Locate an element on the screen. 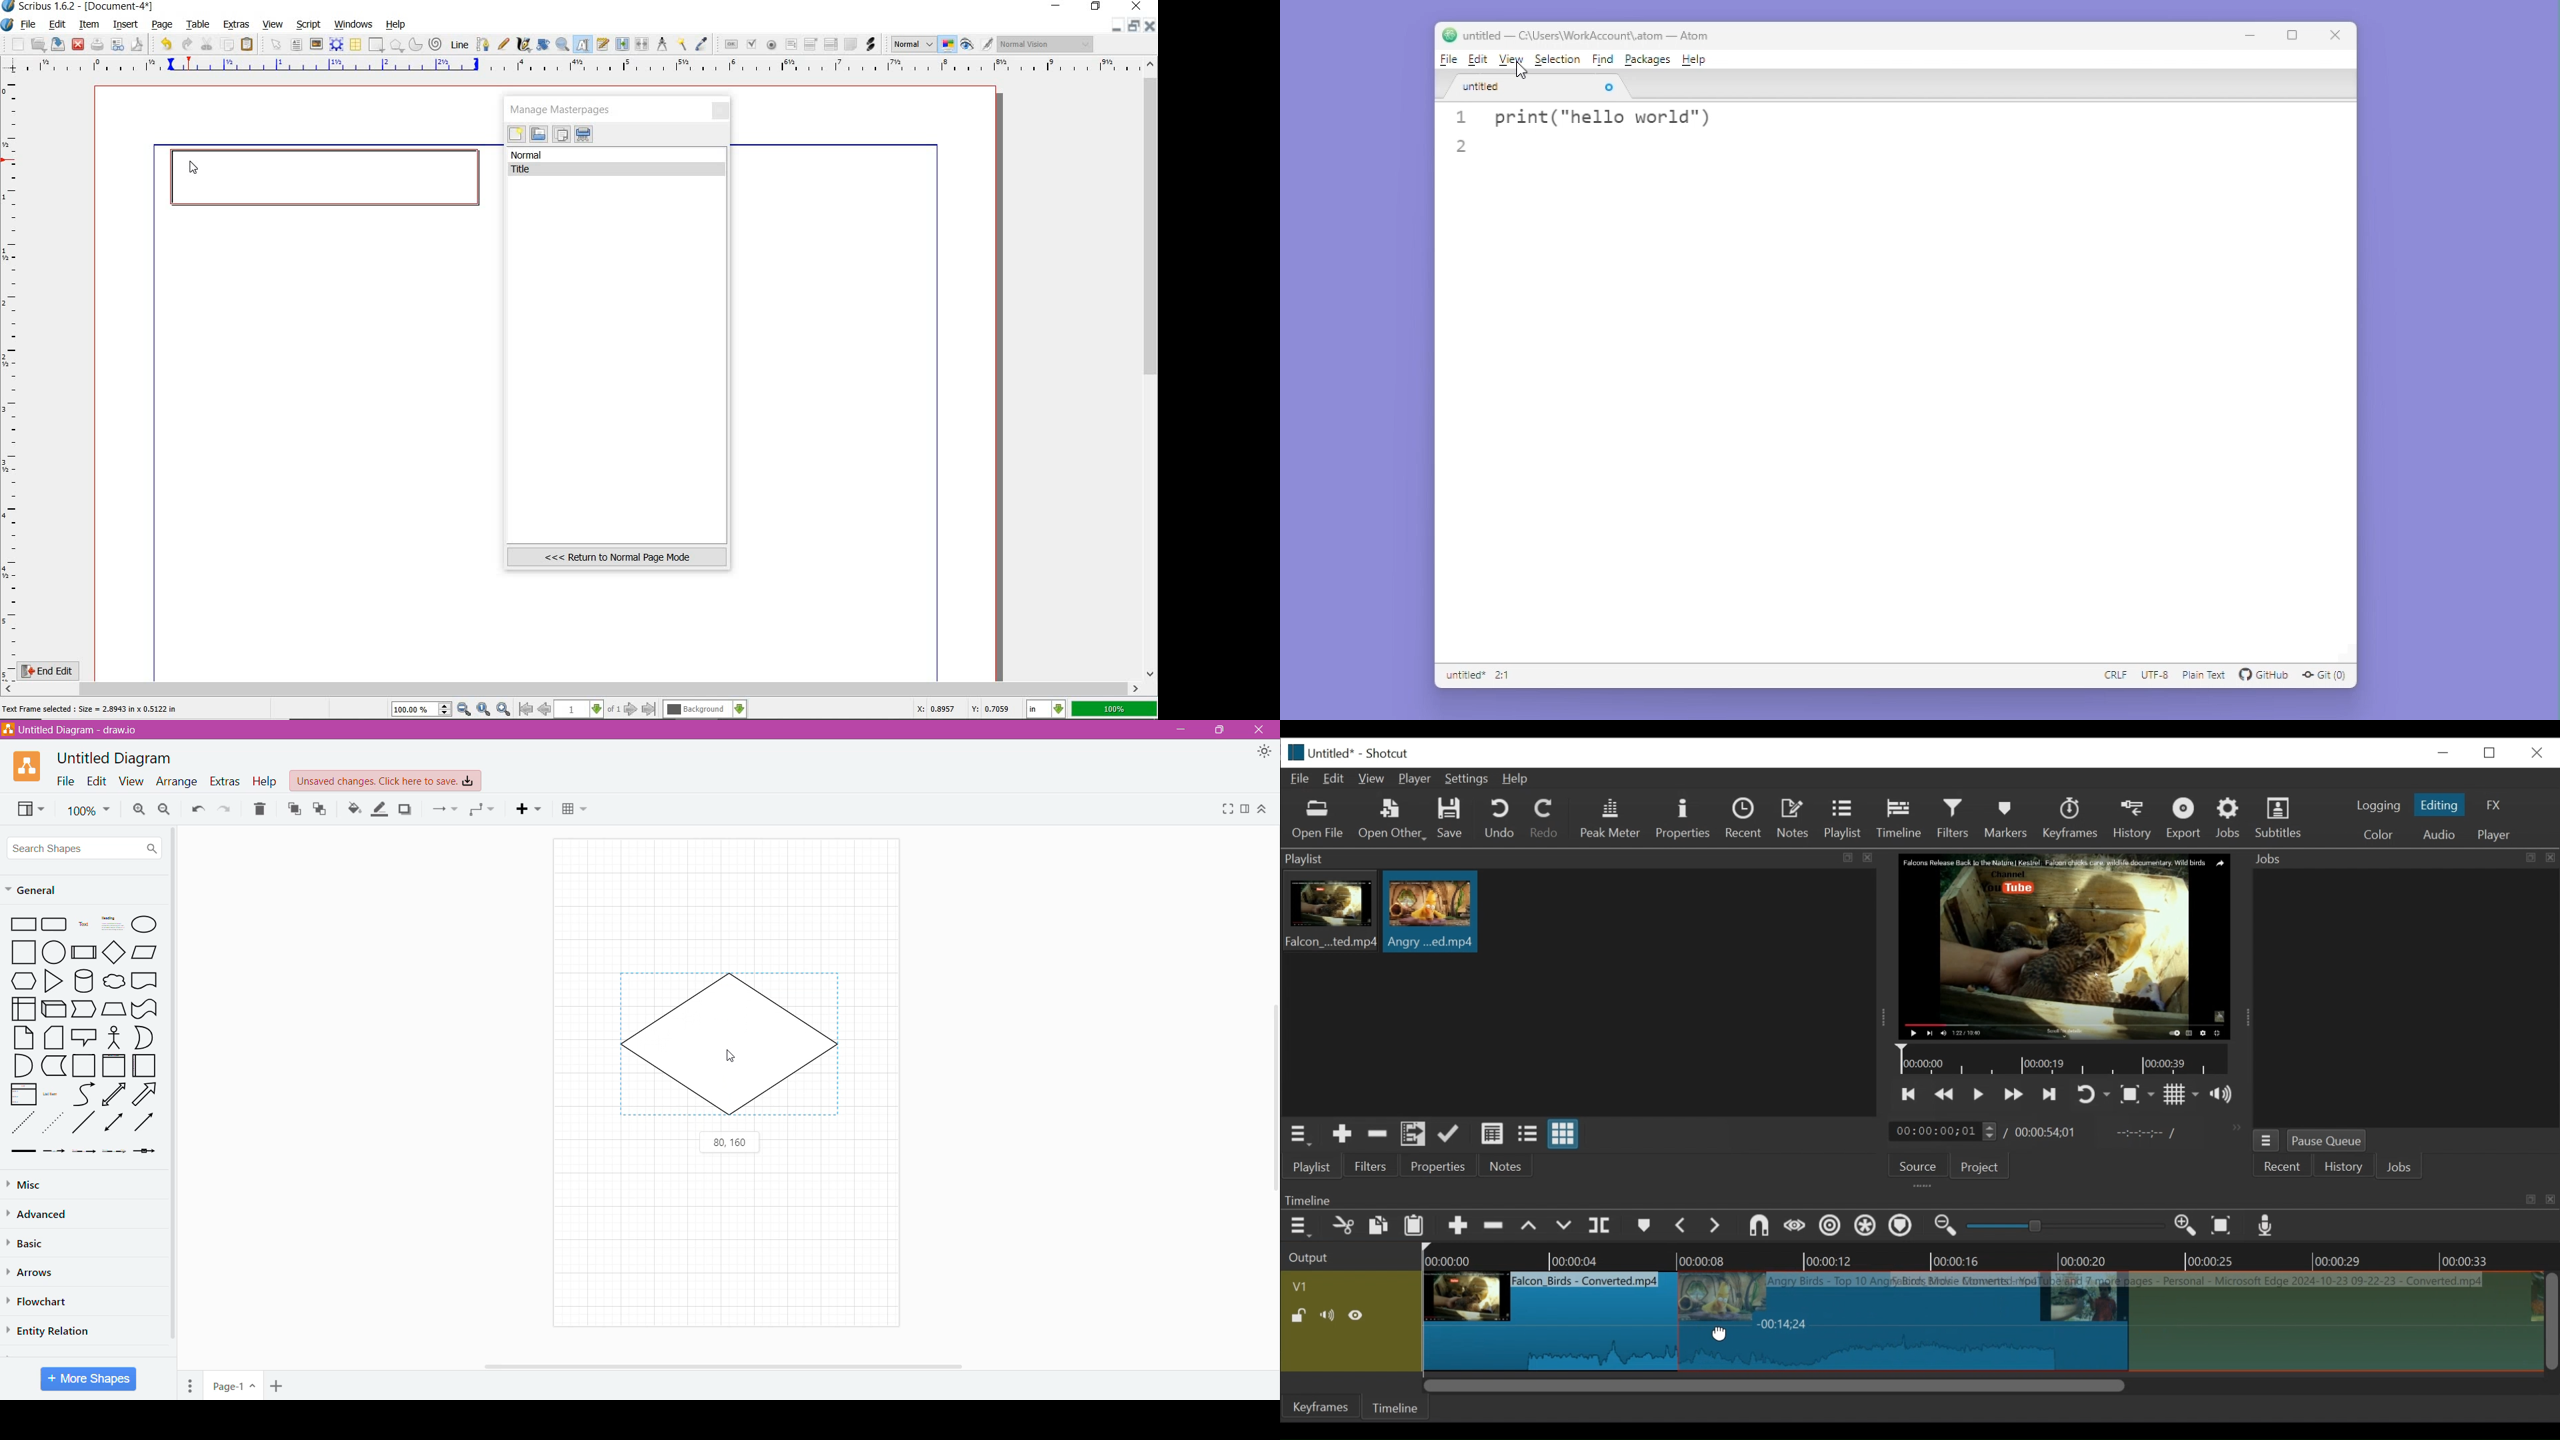  view is located at coordinates (275, 25).